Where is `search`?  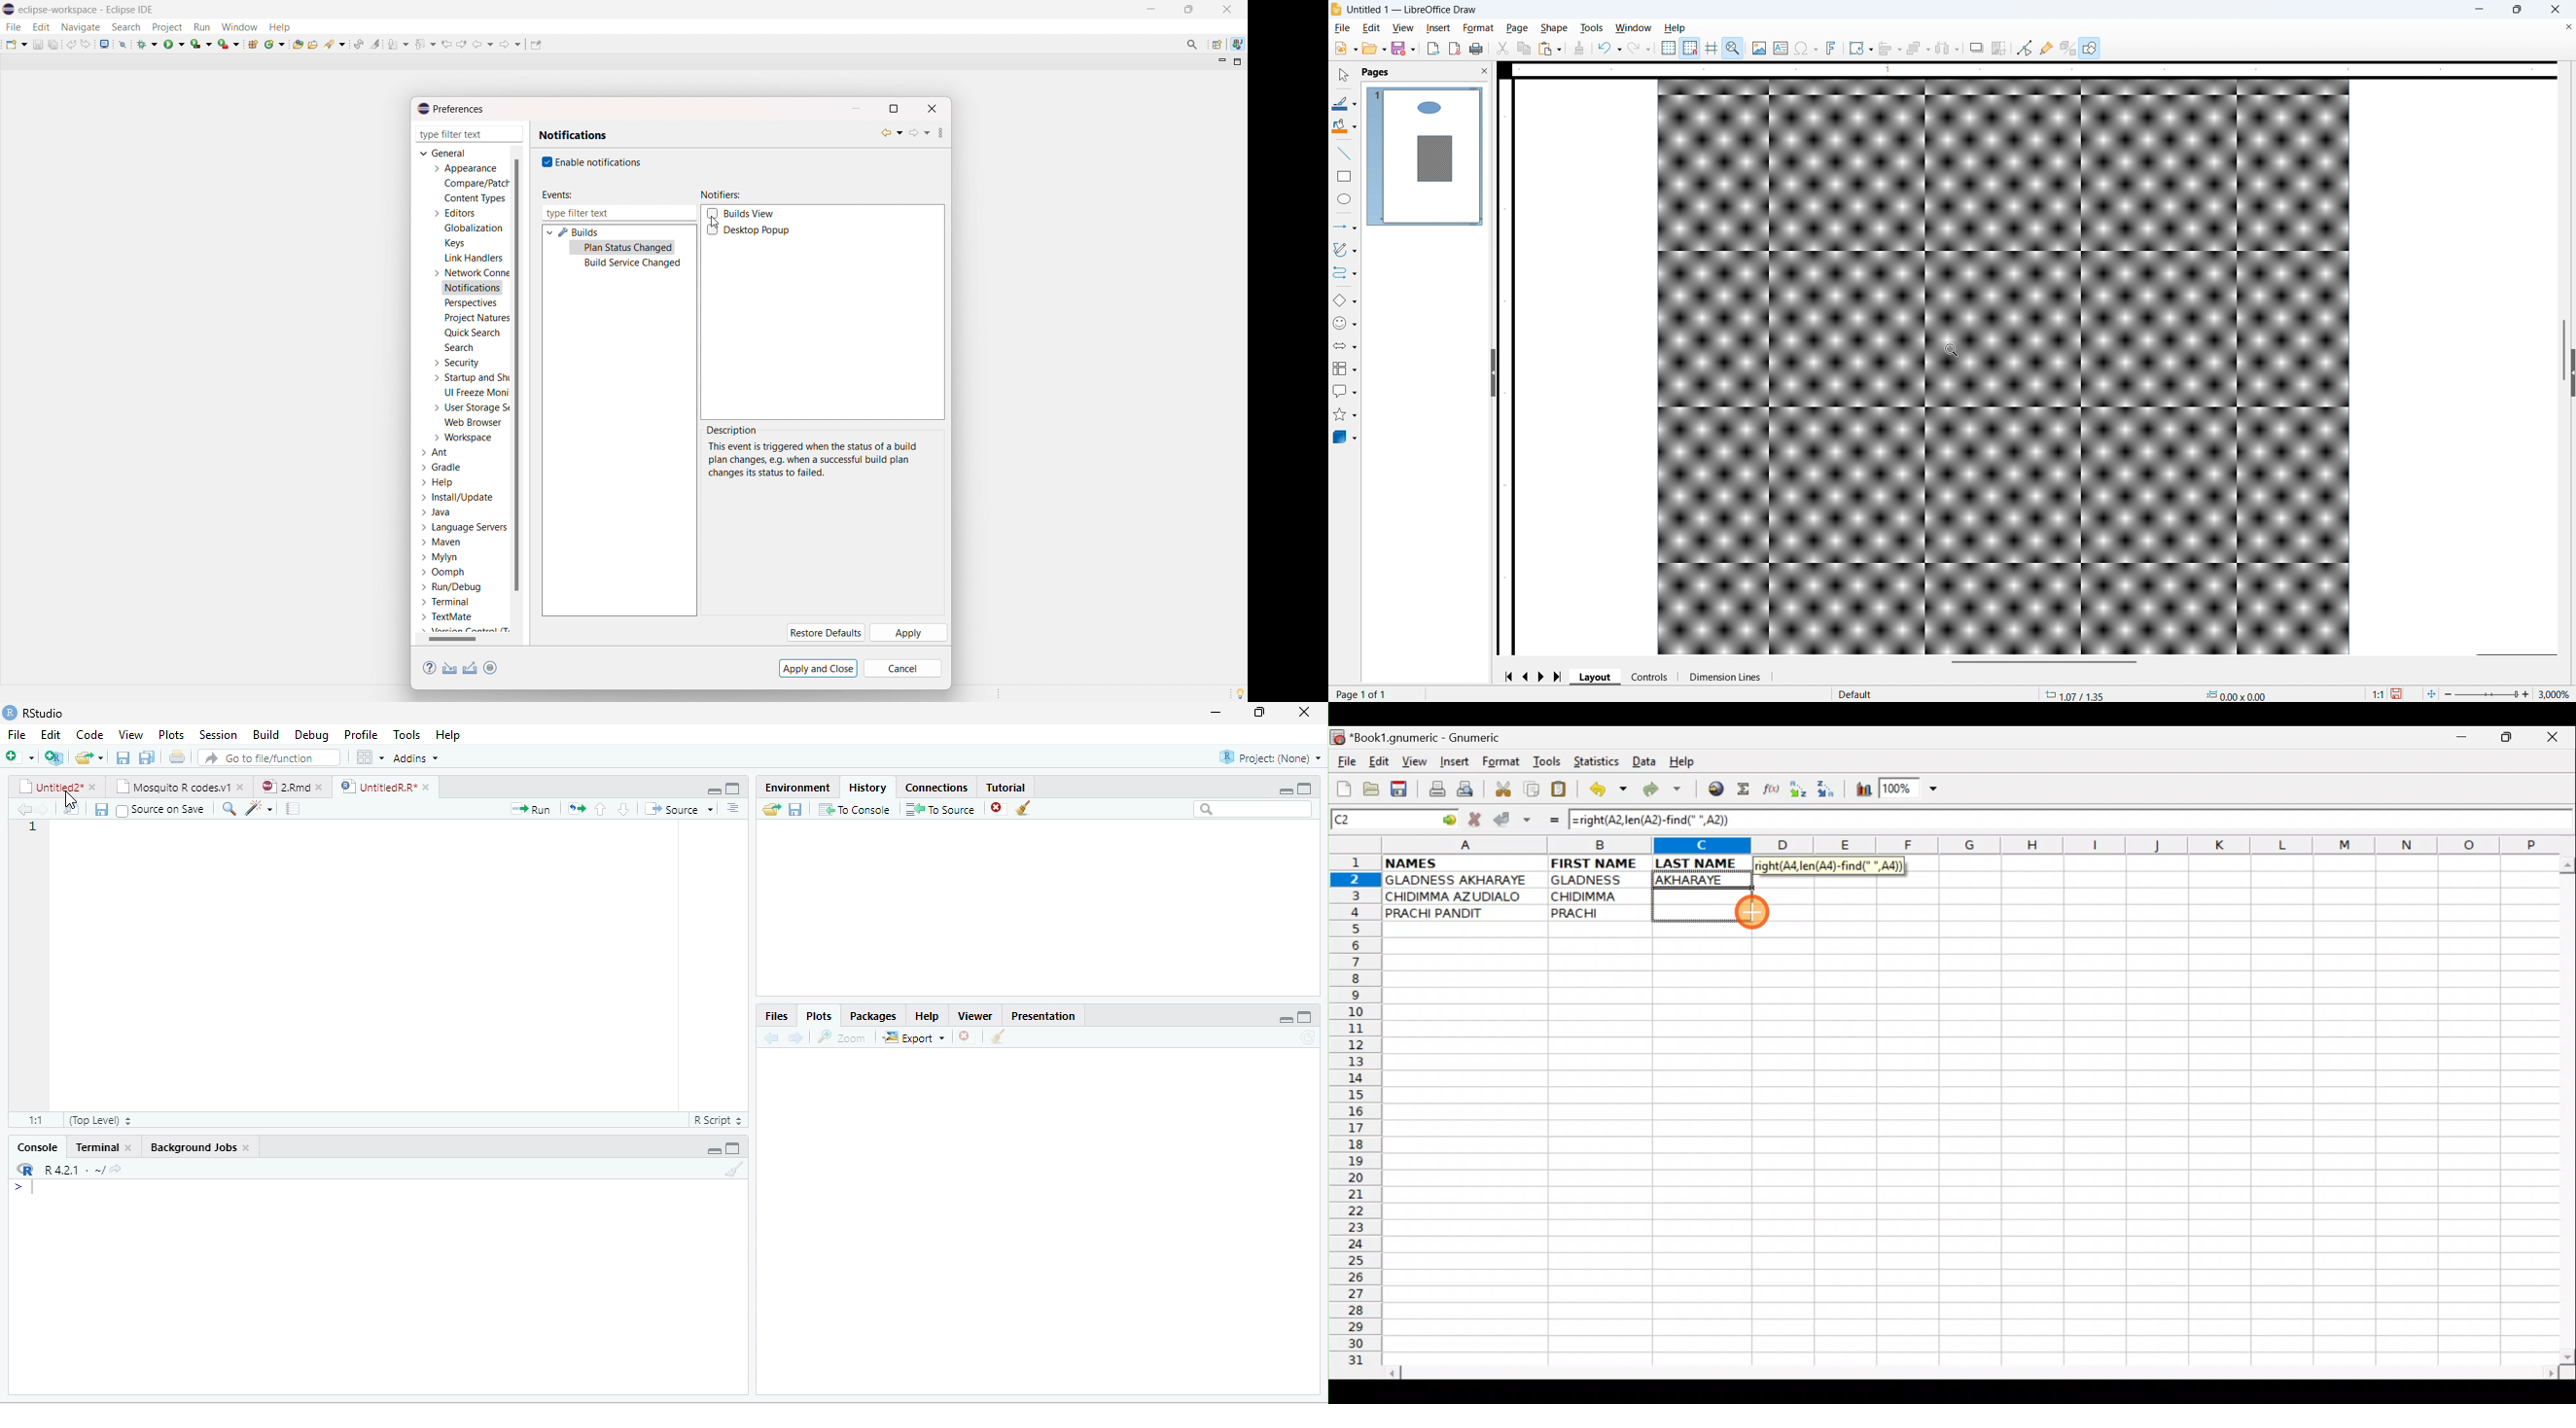 search is located at coordinates (230, 809).